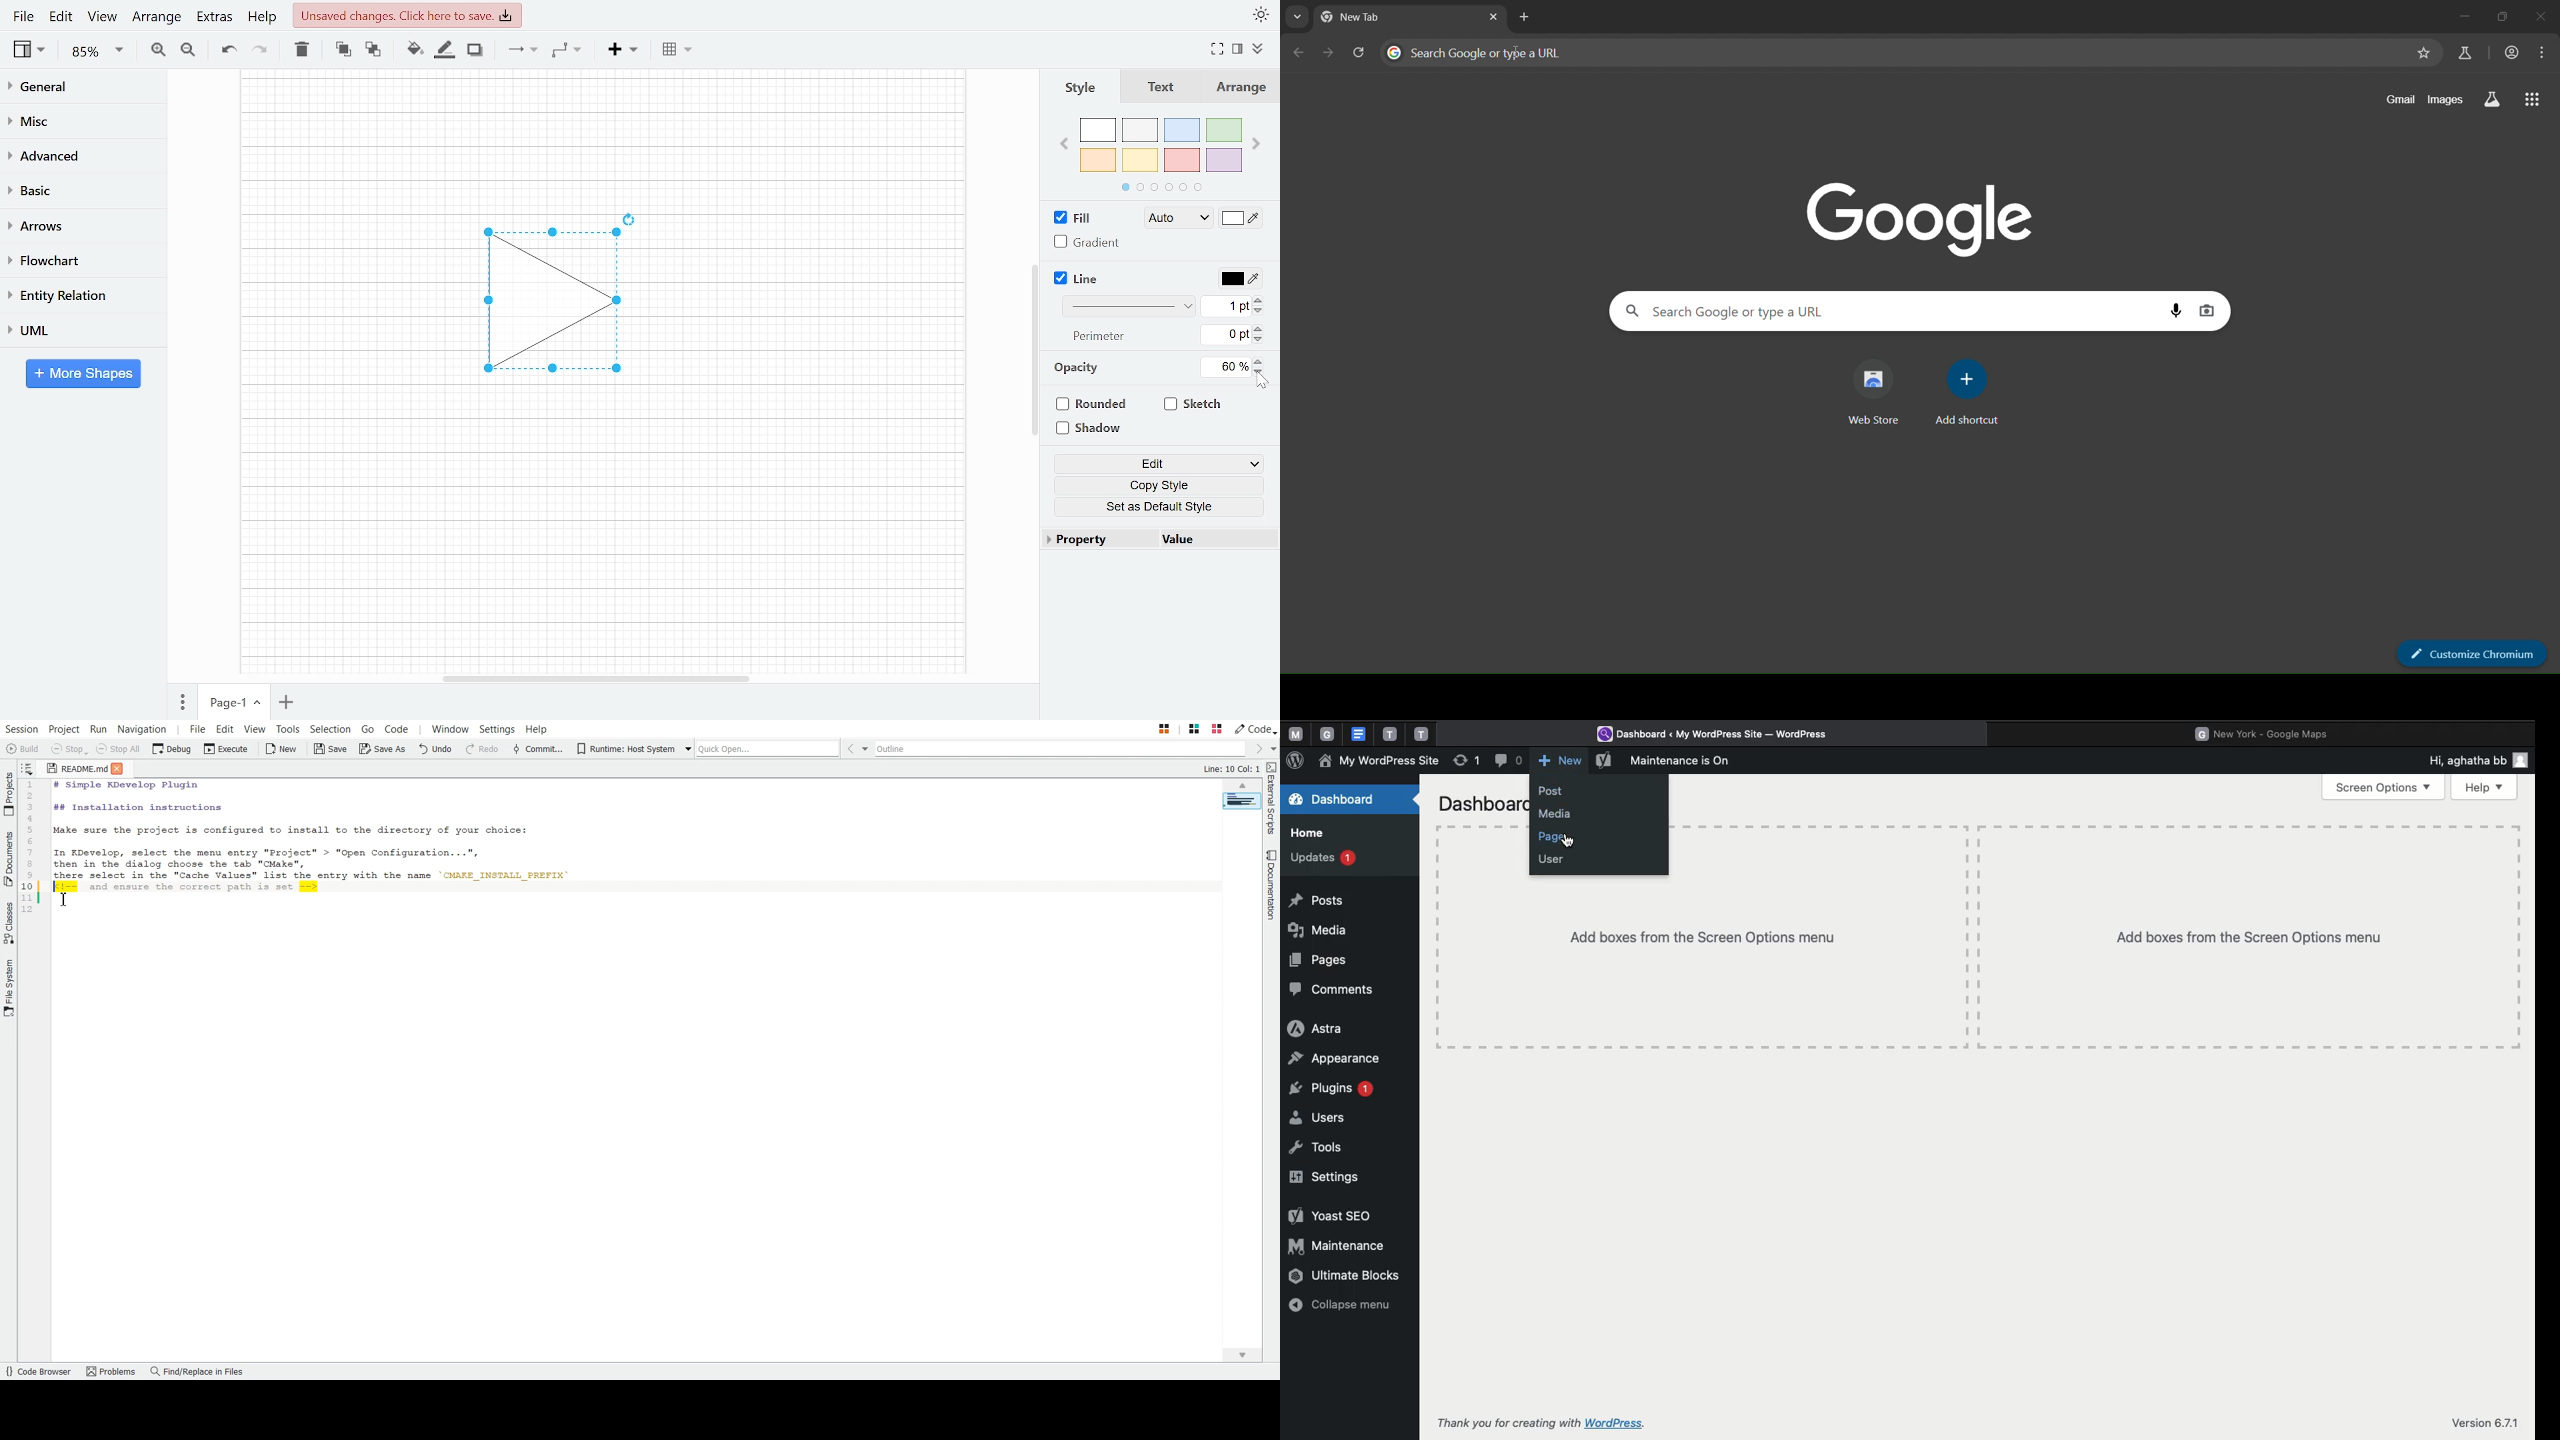  Describe the element at coordinates (102, 16) in the screenshot. I see `View` at that location.